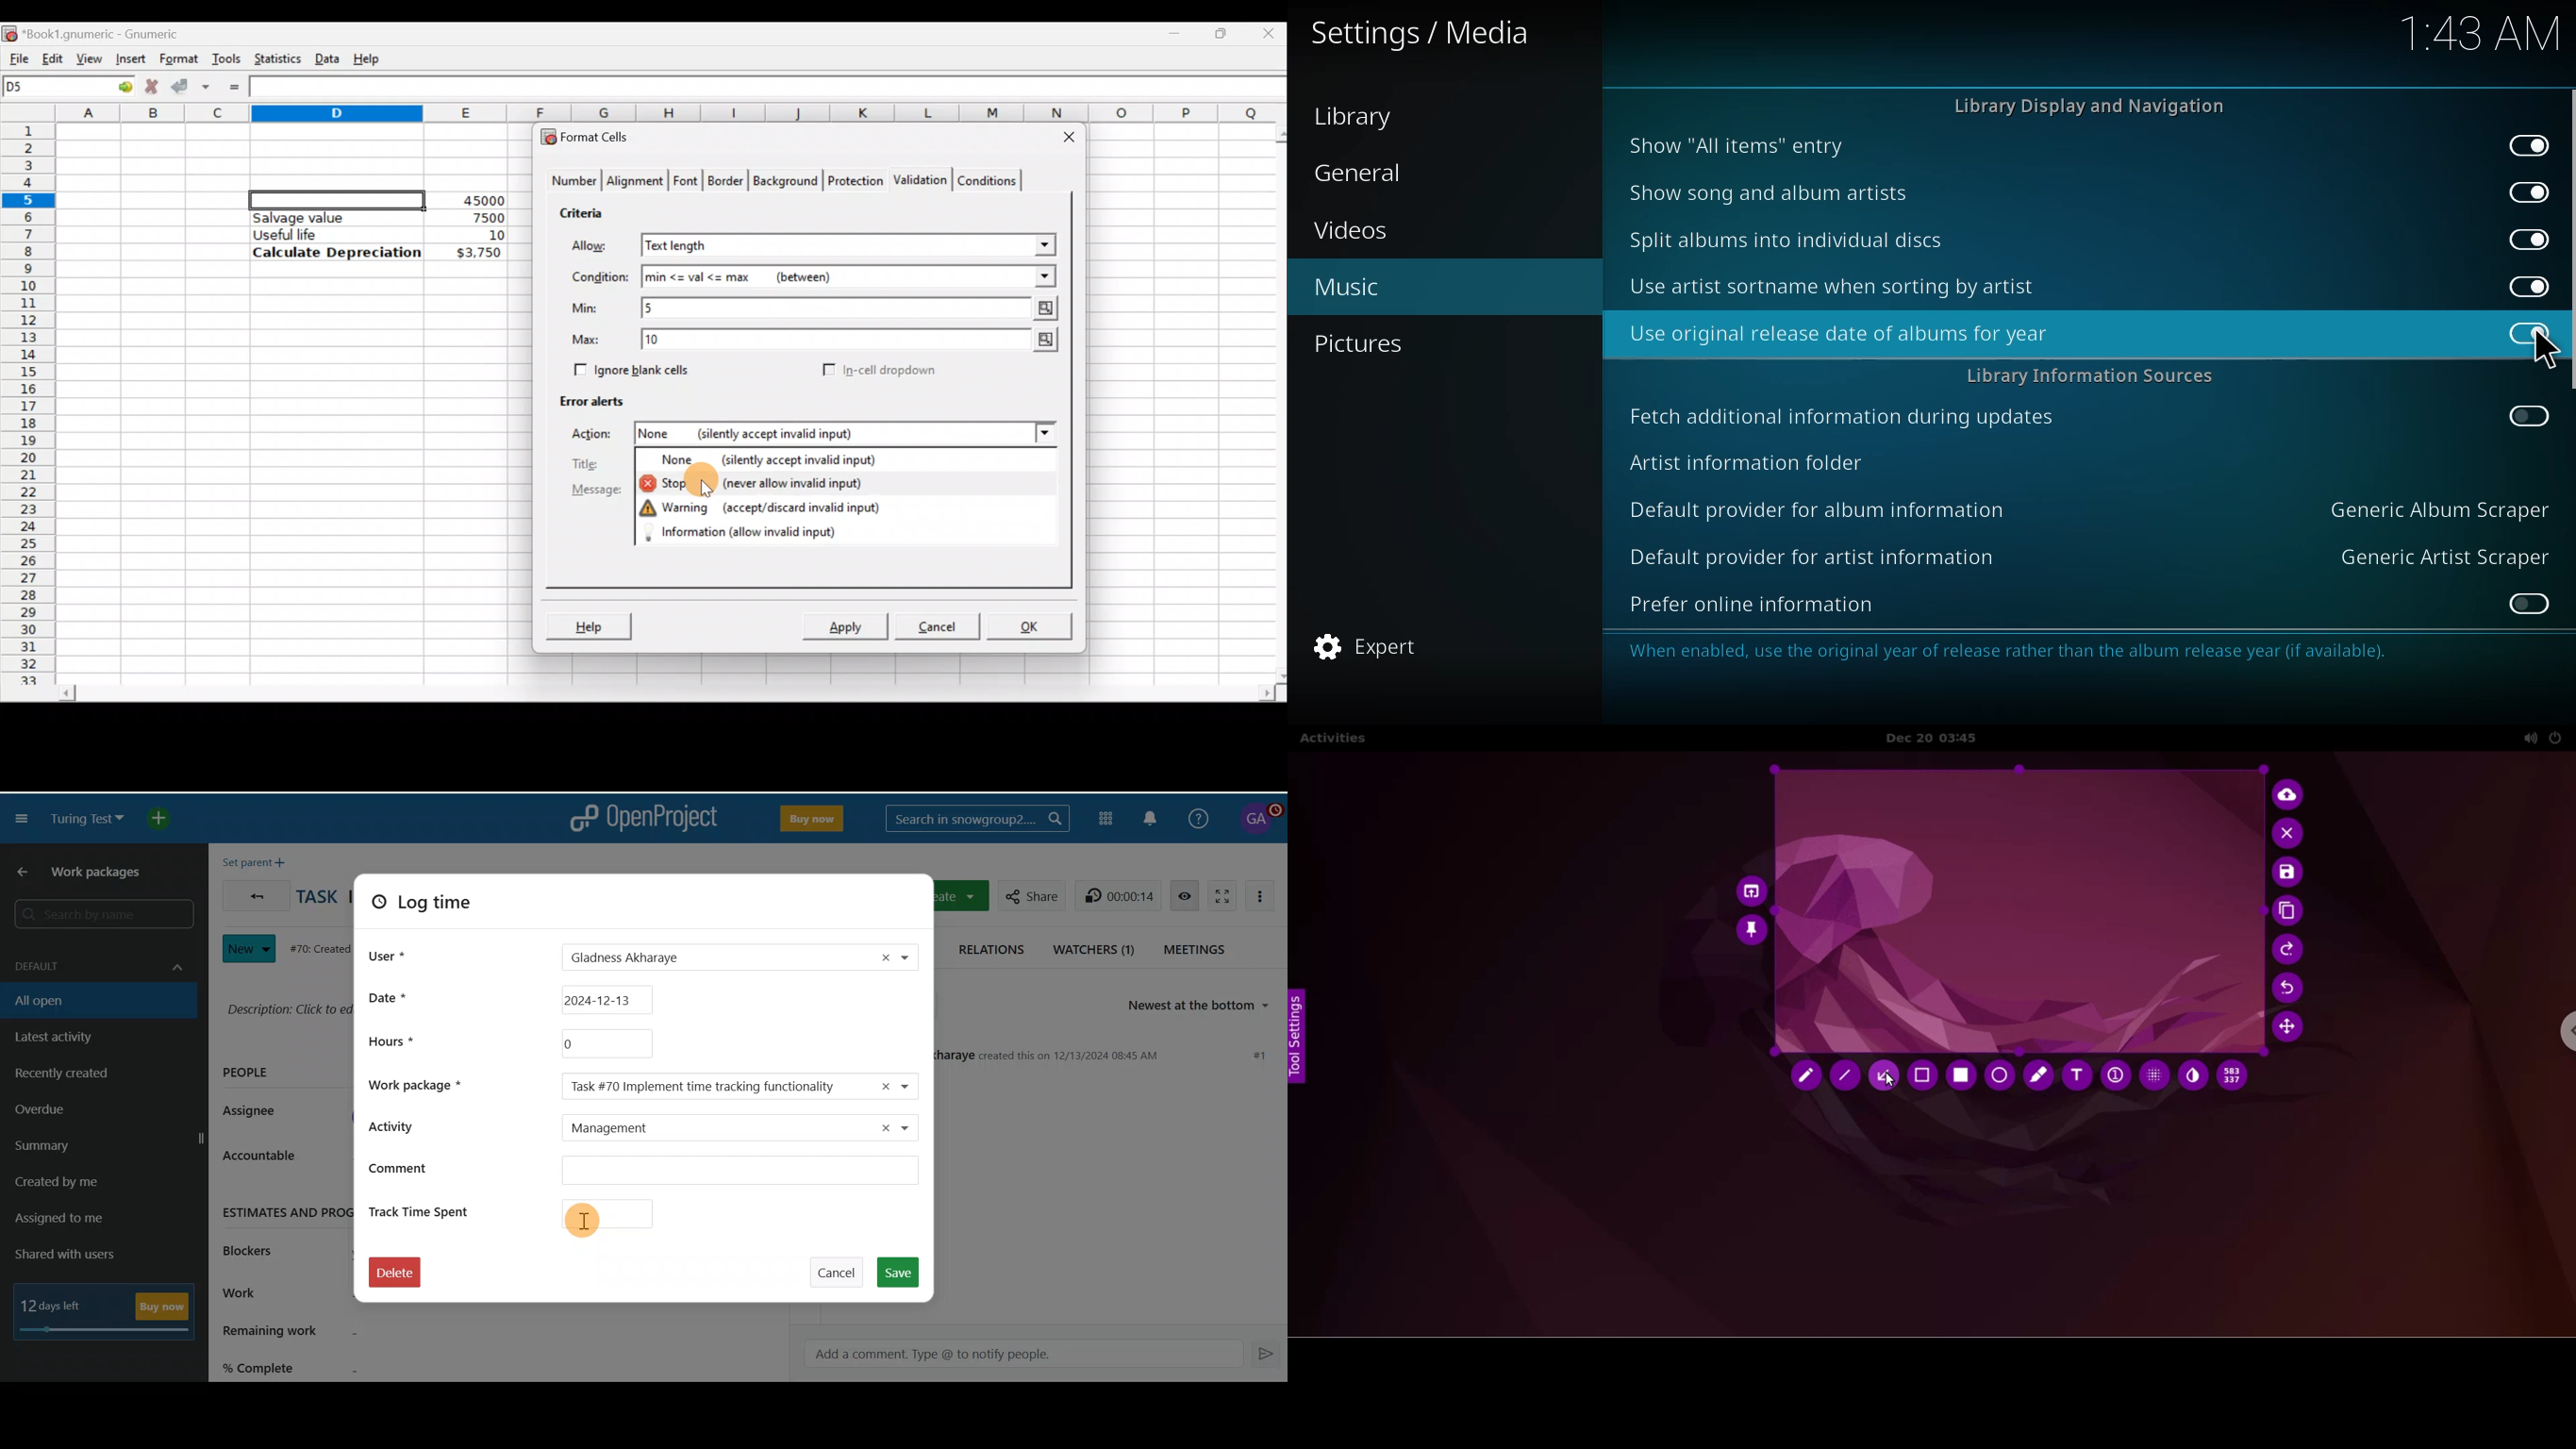  What do you see at coordinates (2529, 143) in the screenshot?
I see `enabled` at bounding box center [2529, 143].